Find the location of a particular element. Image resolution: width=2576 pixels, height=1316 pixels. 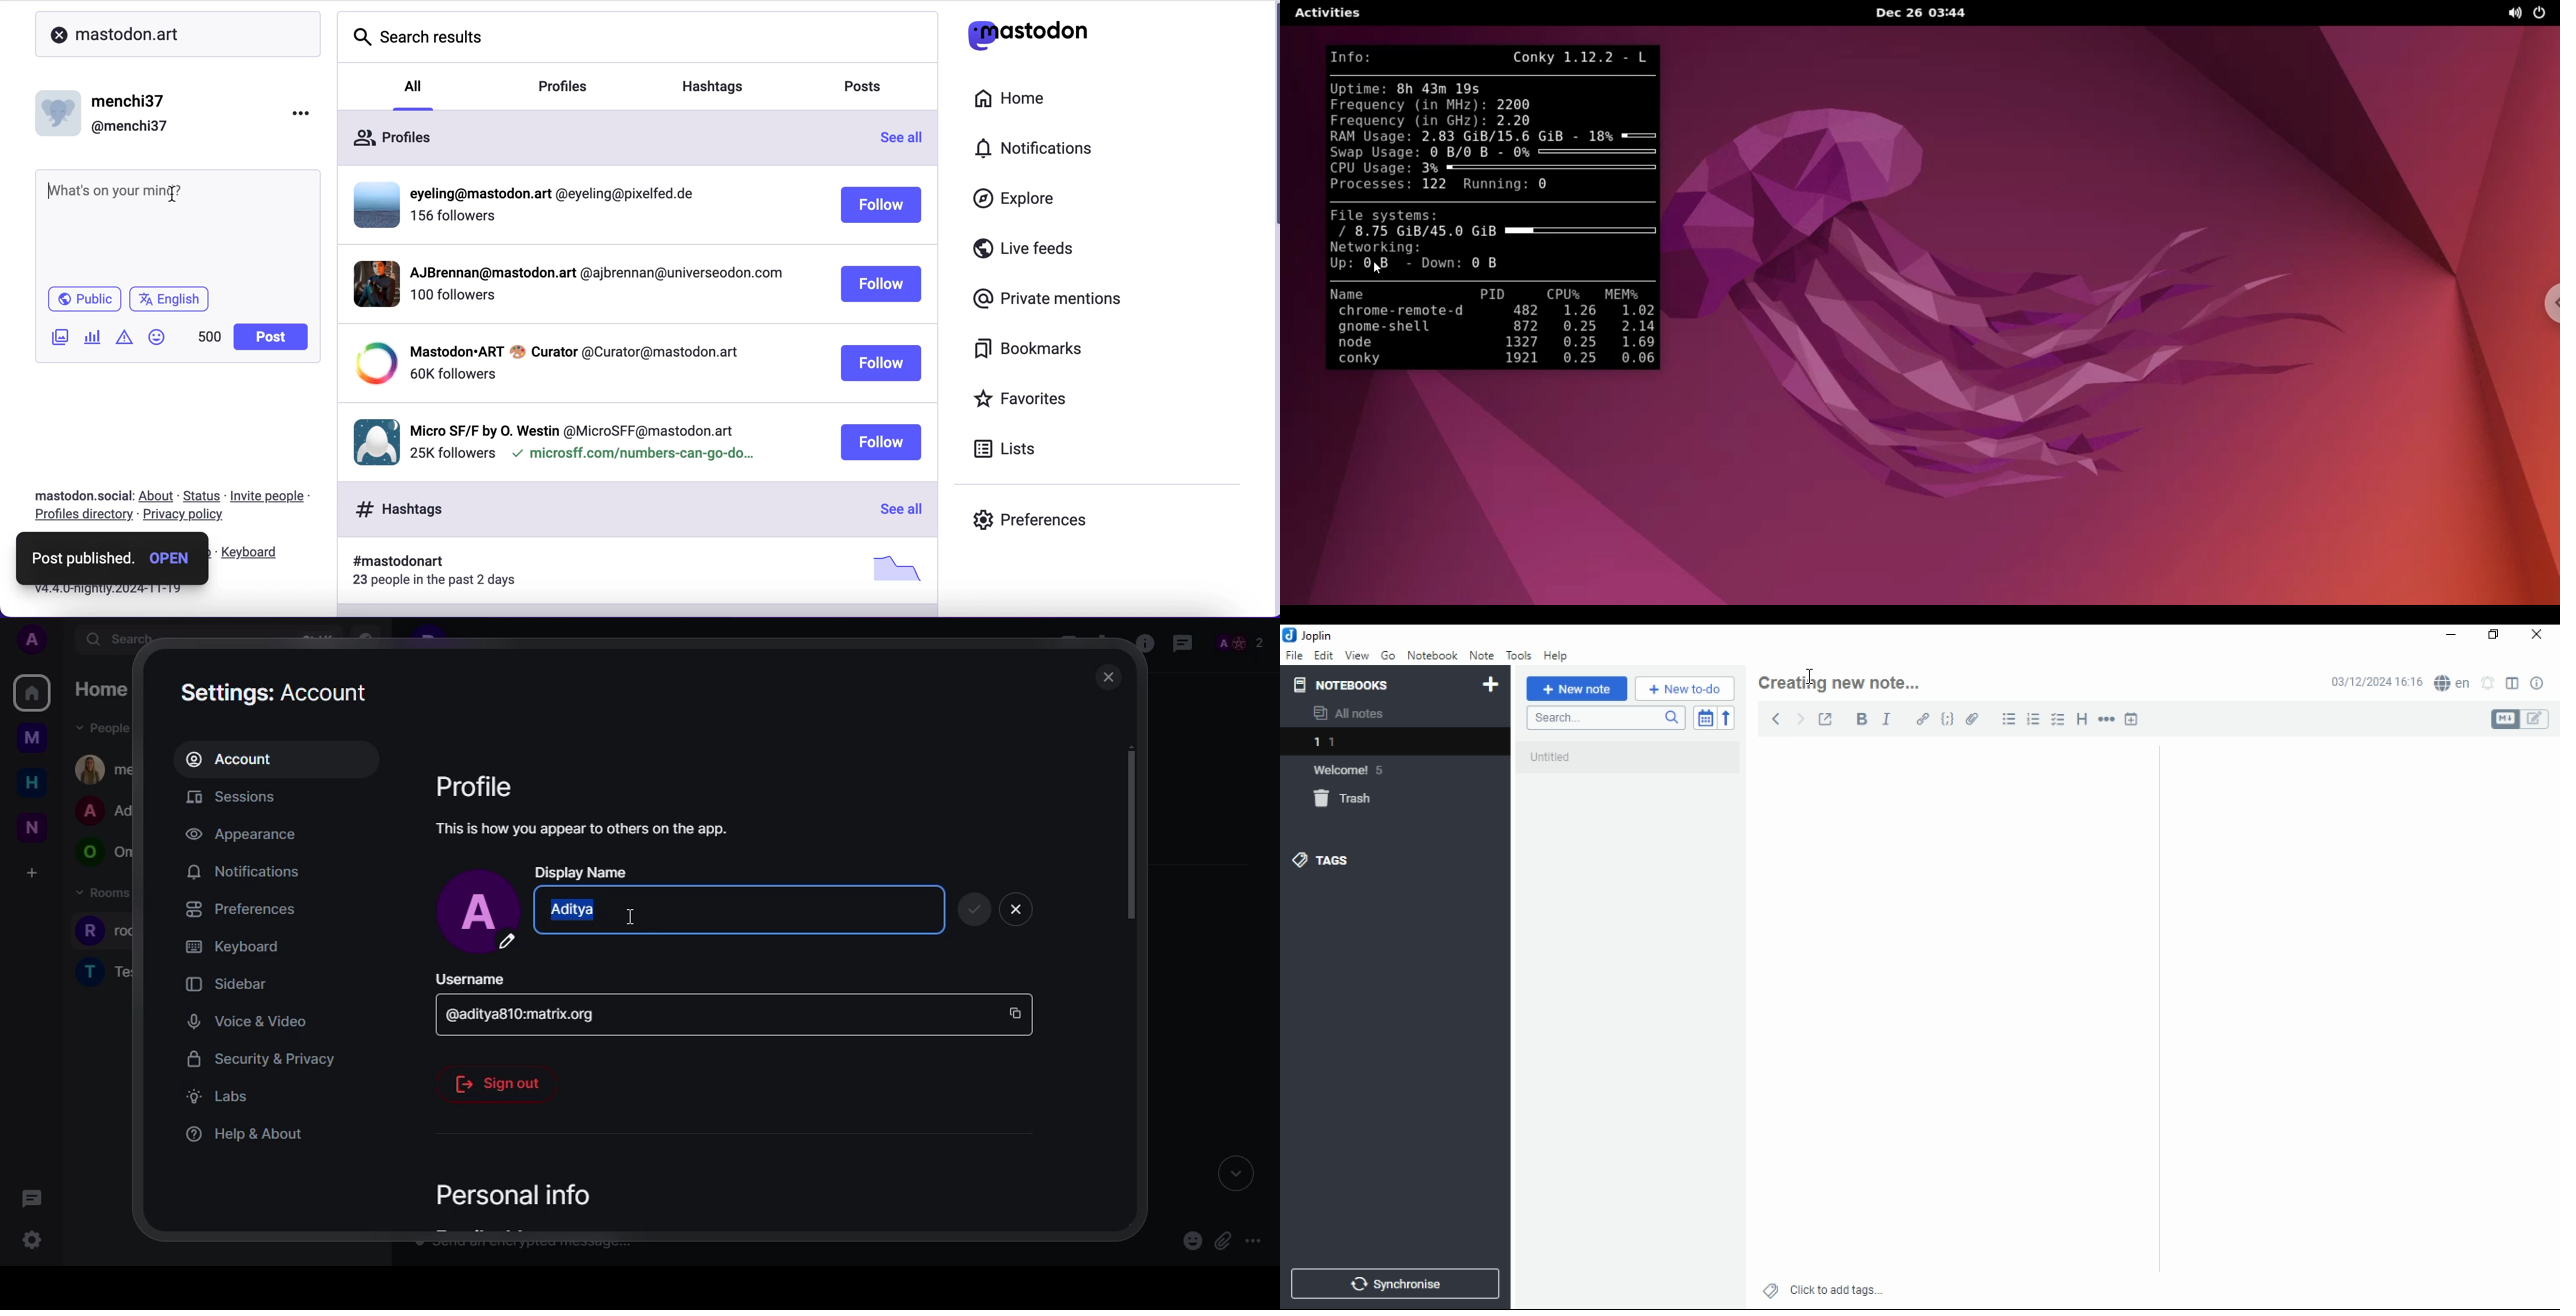

03/12/2024 16:16 is located at coordinates (2376, 682).